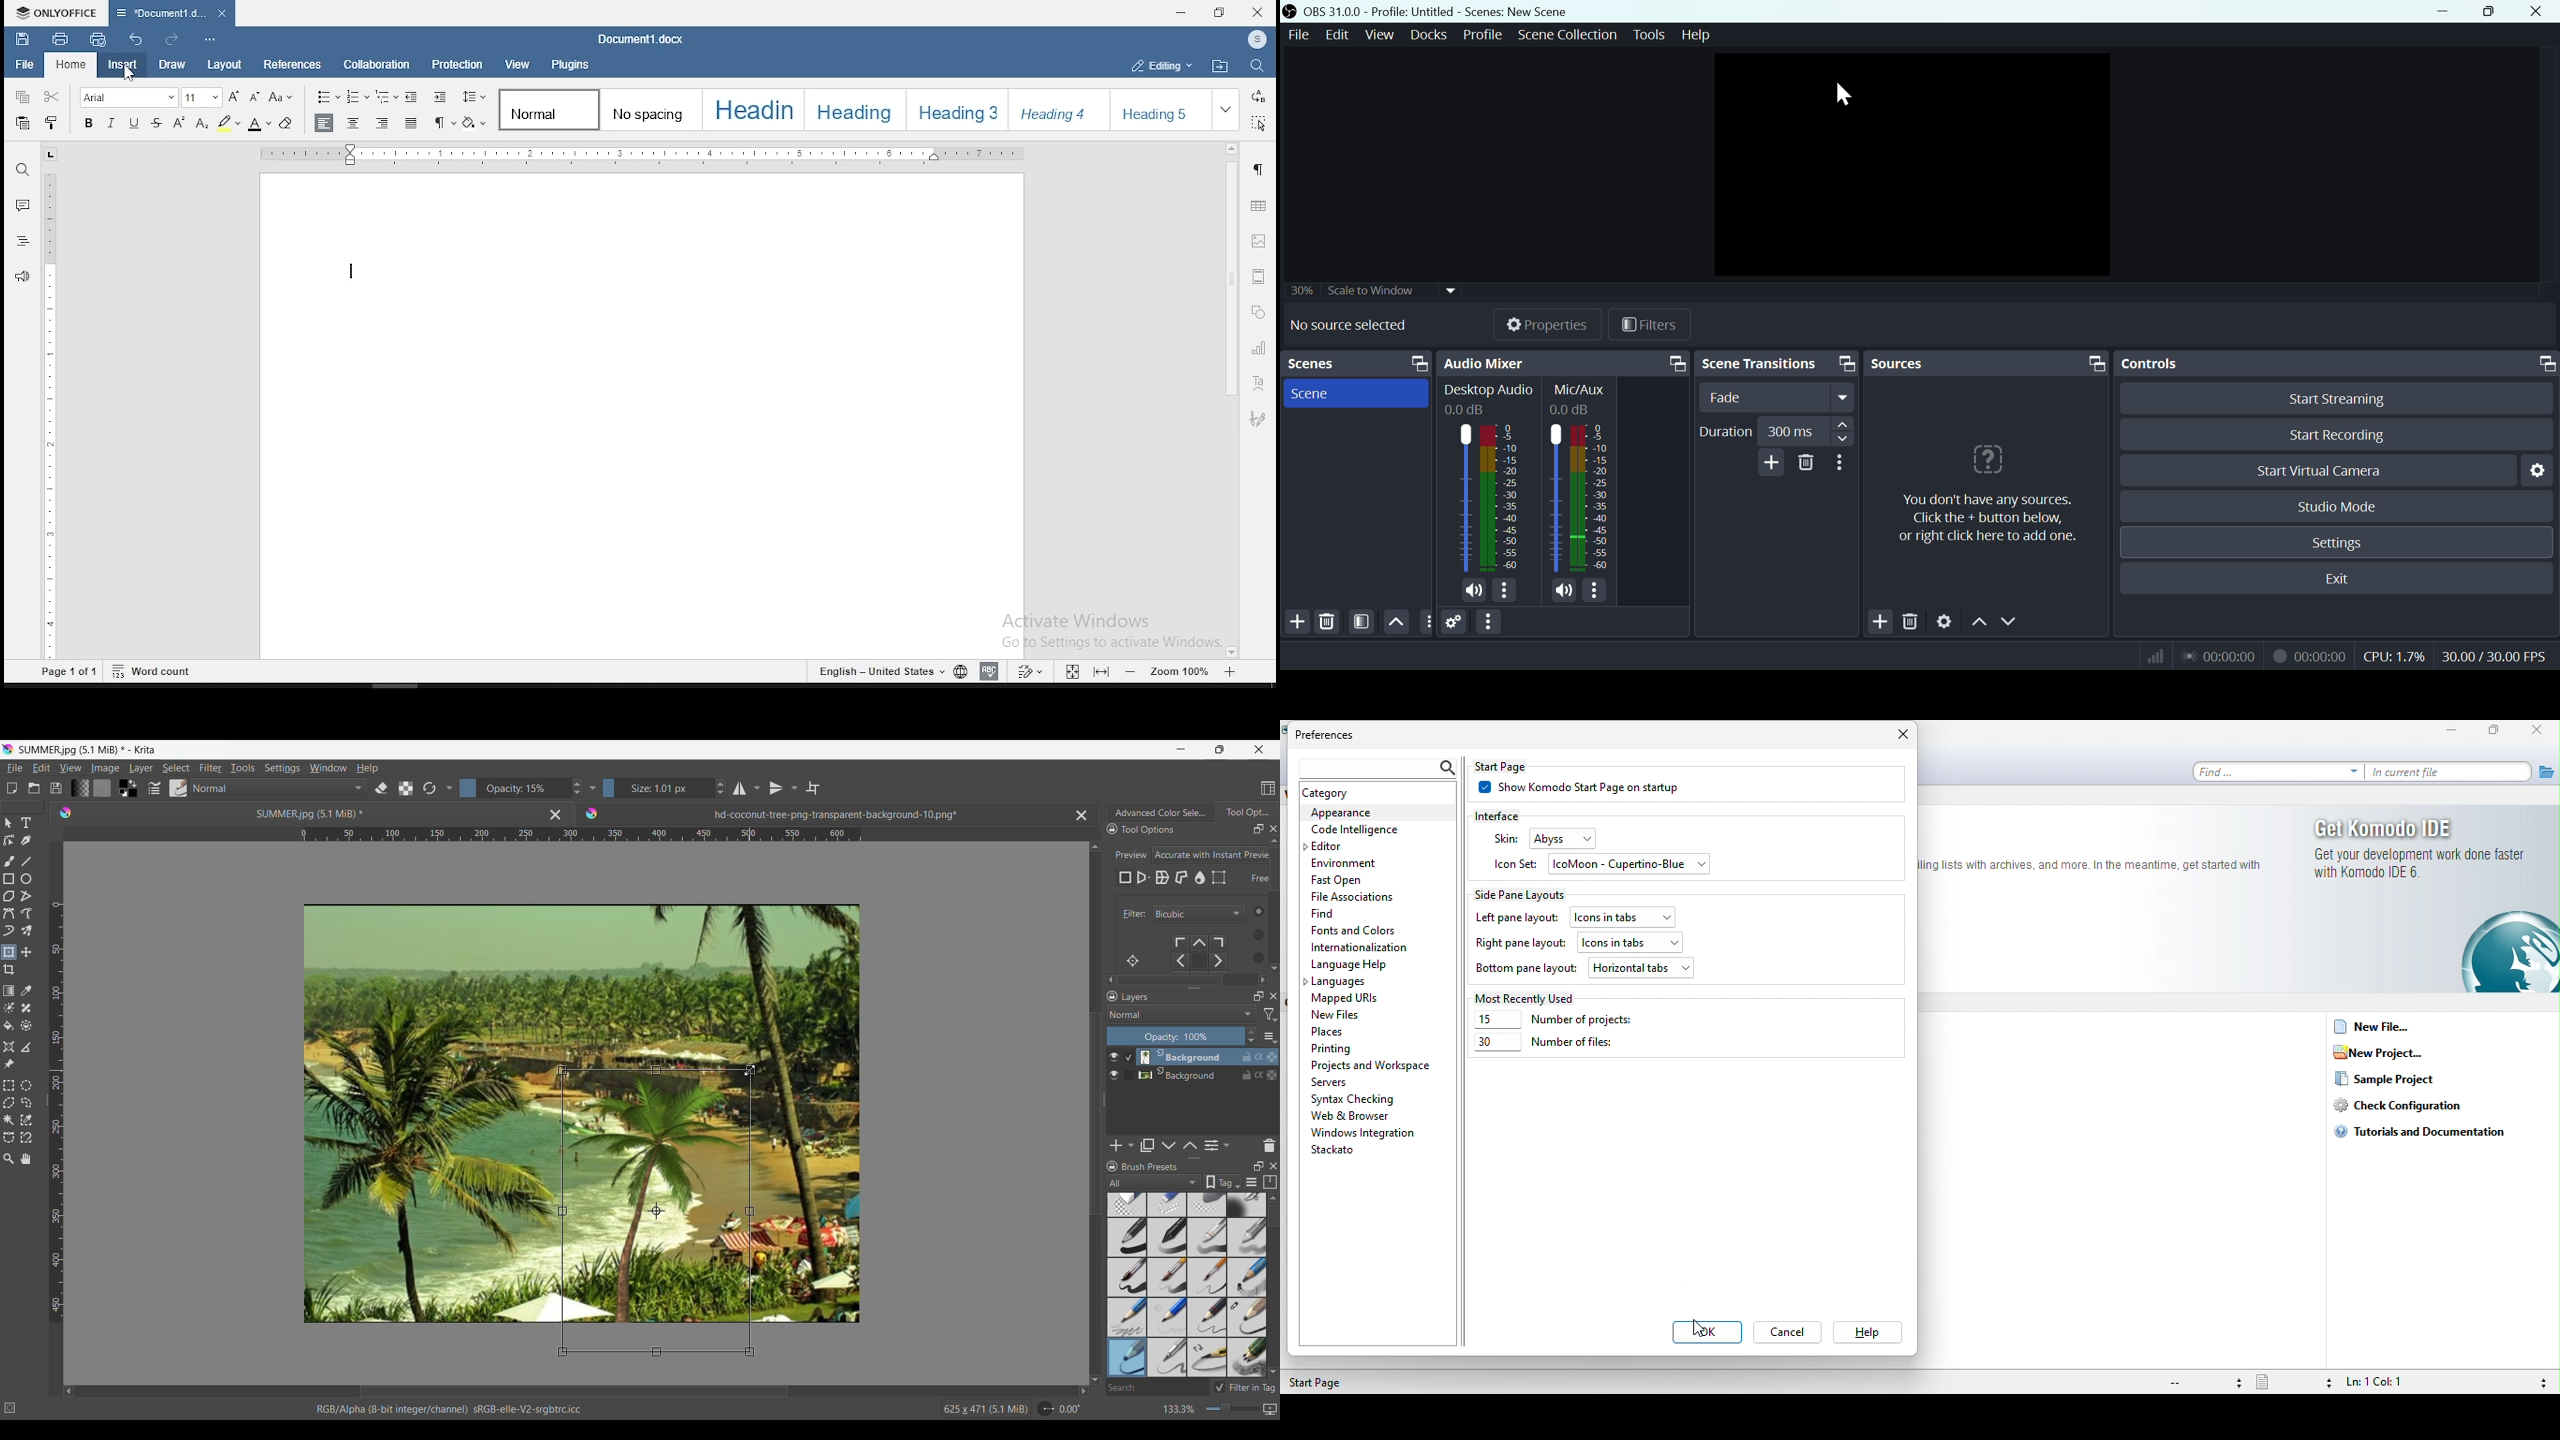 This screenshot has height=1456, width=2576. What do you see at coordinates (135, 122) in the screenshot?
I see `underline` at bounding box center [135, 122].